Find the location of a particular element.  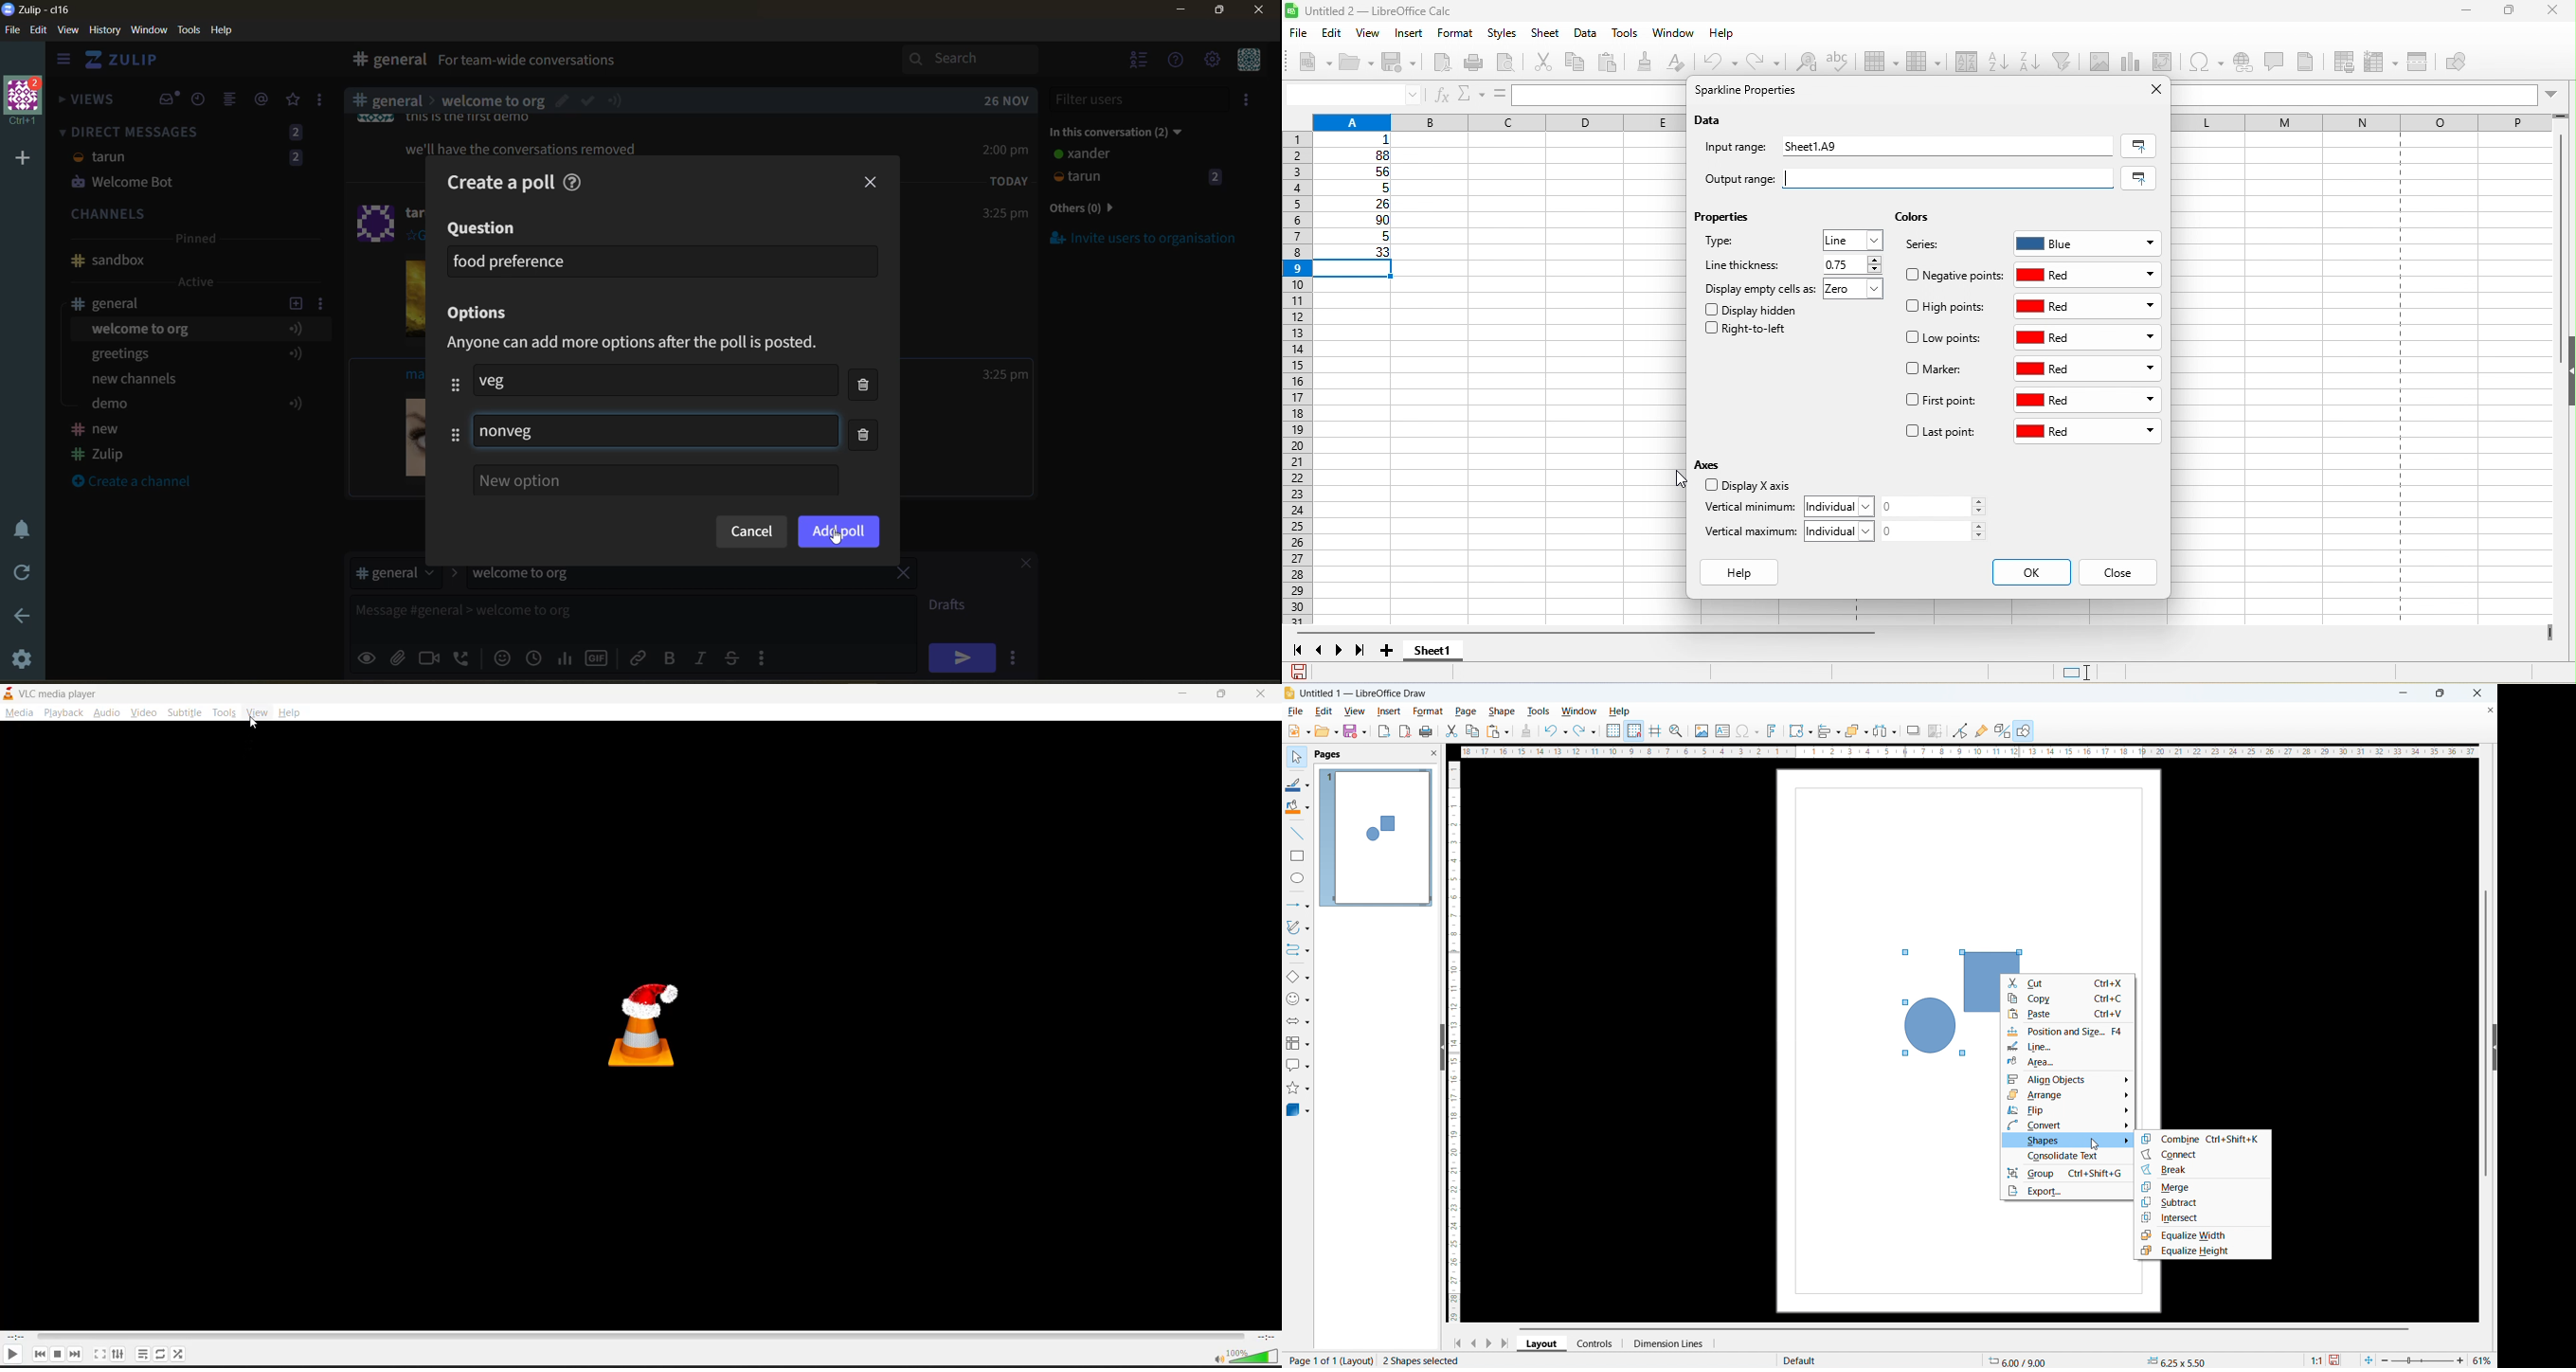

5 is located at coordinates (1354, 239).